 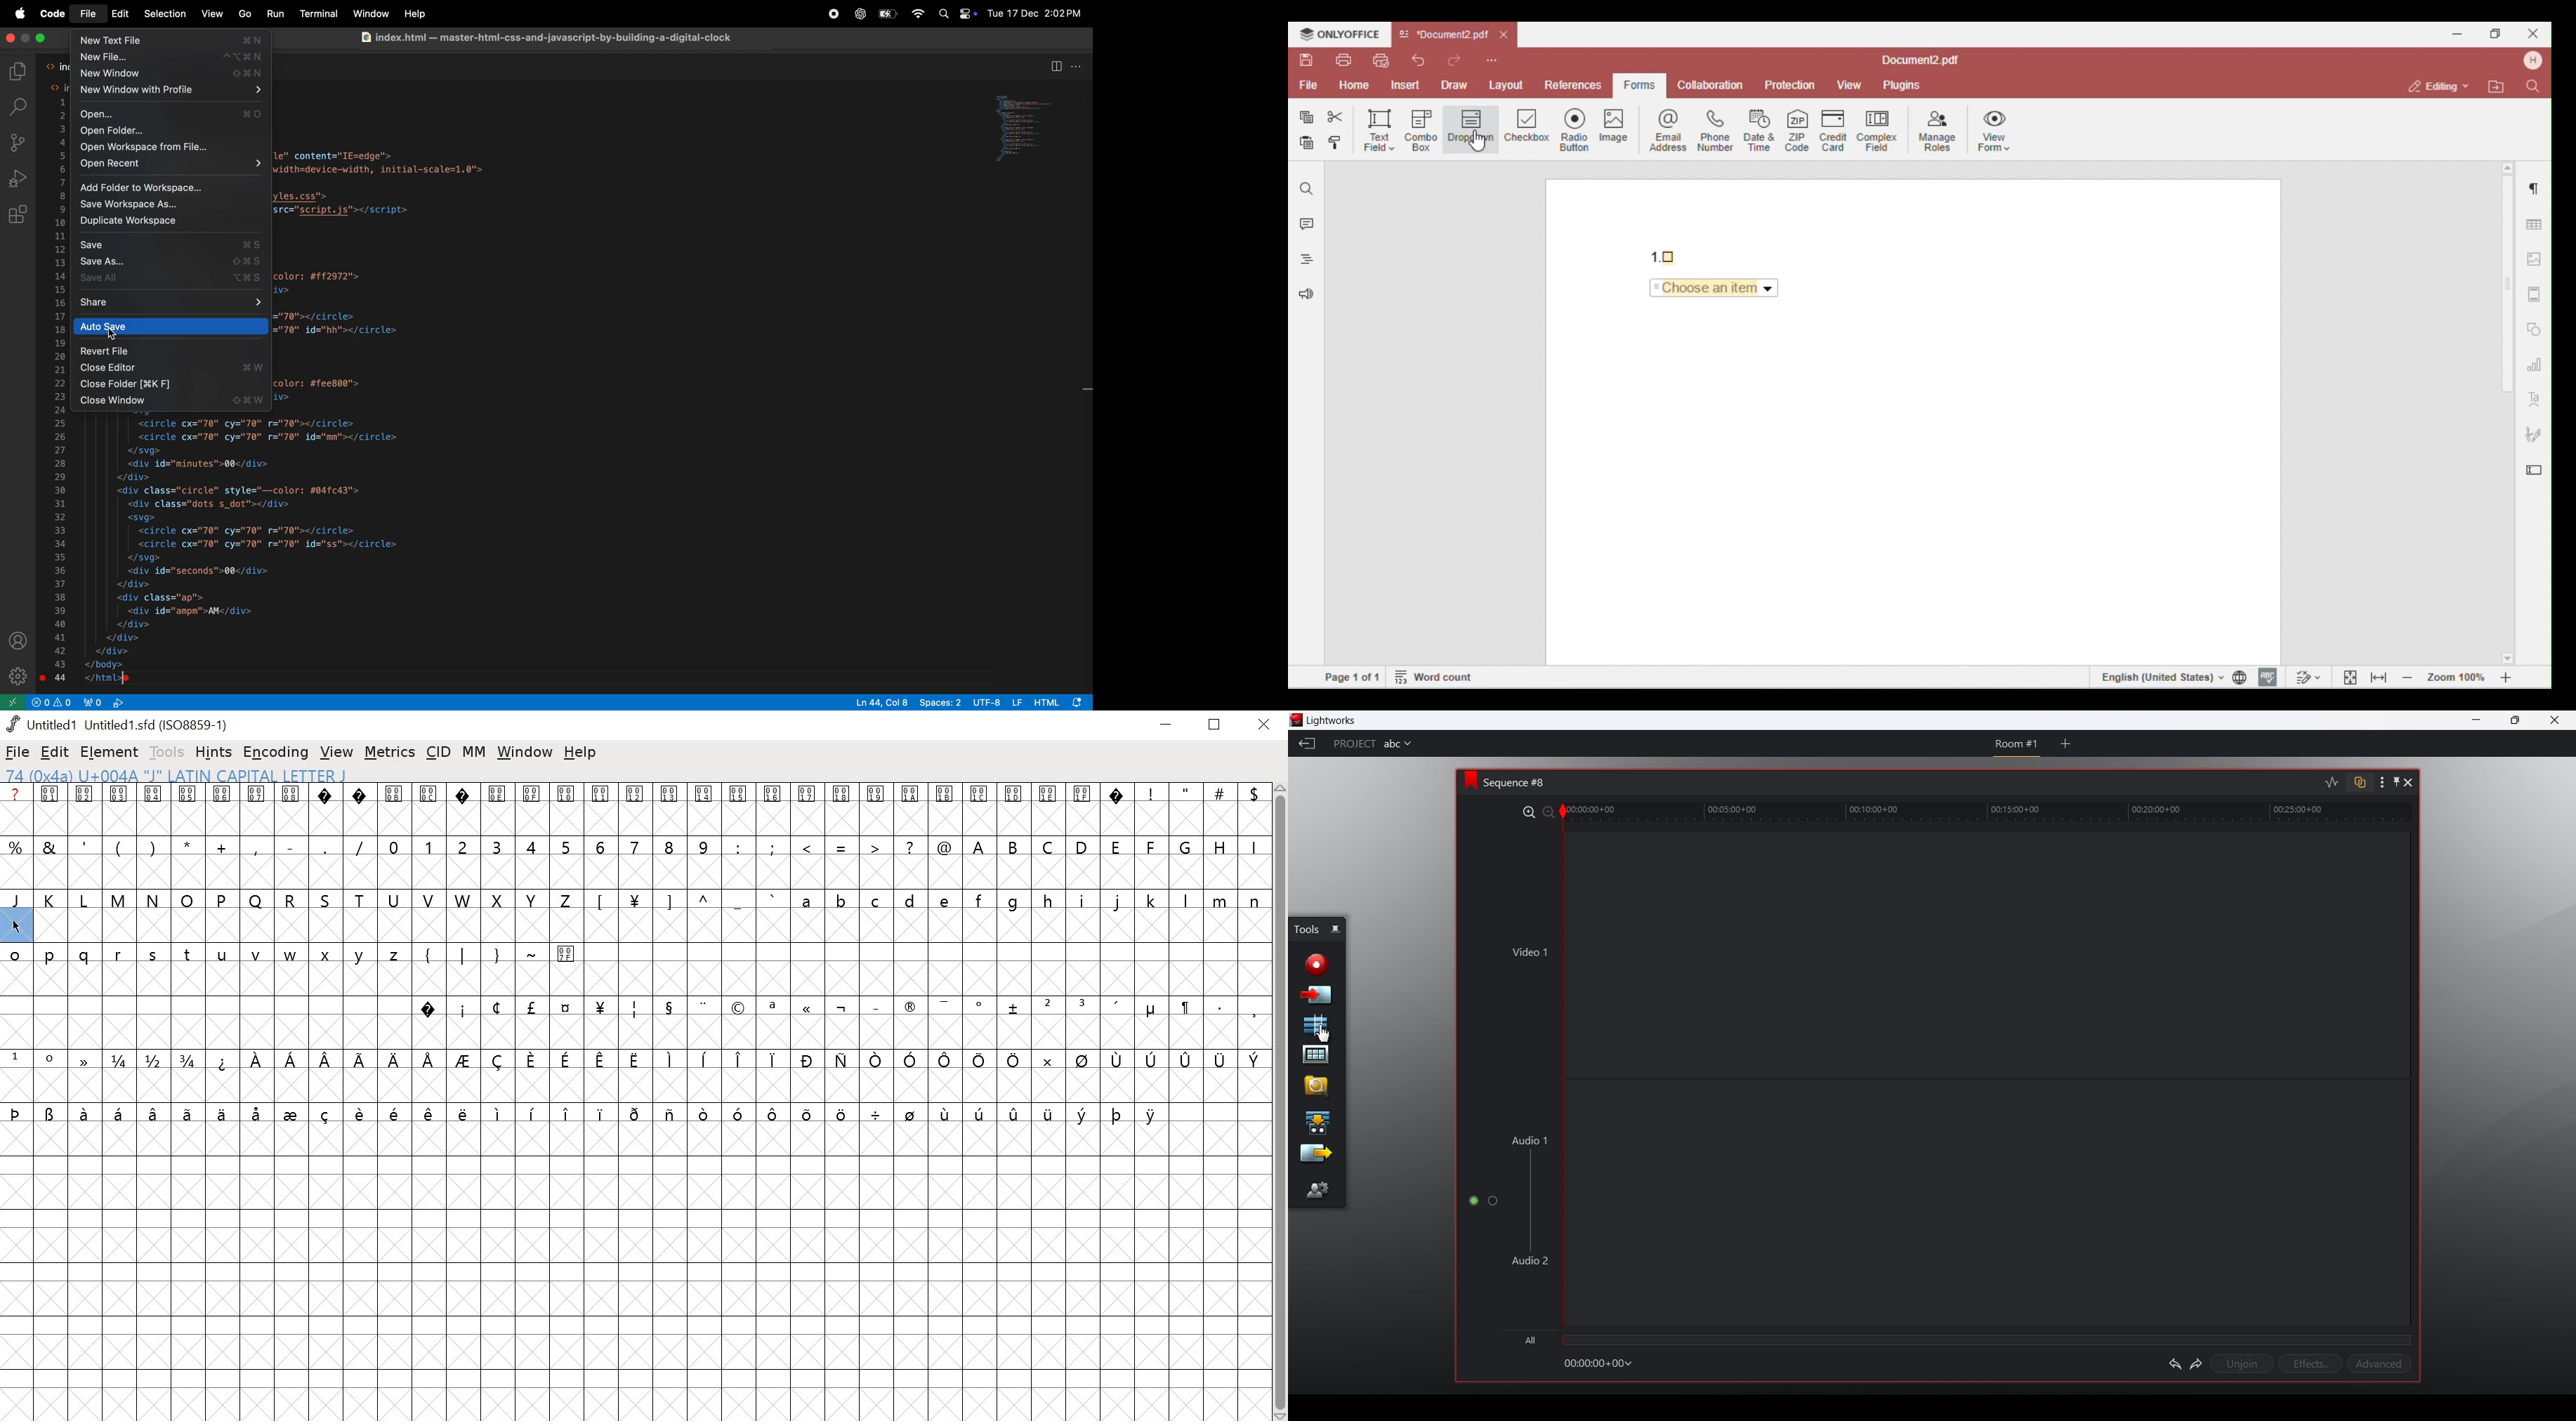 I want to click on profile, so click(x=19, y=641).